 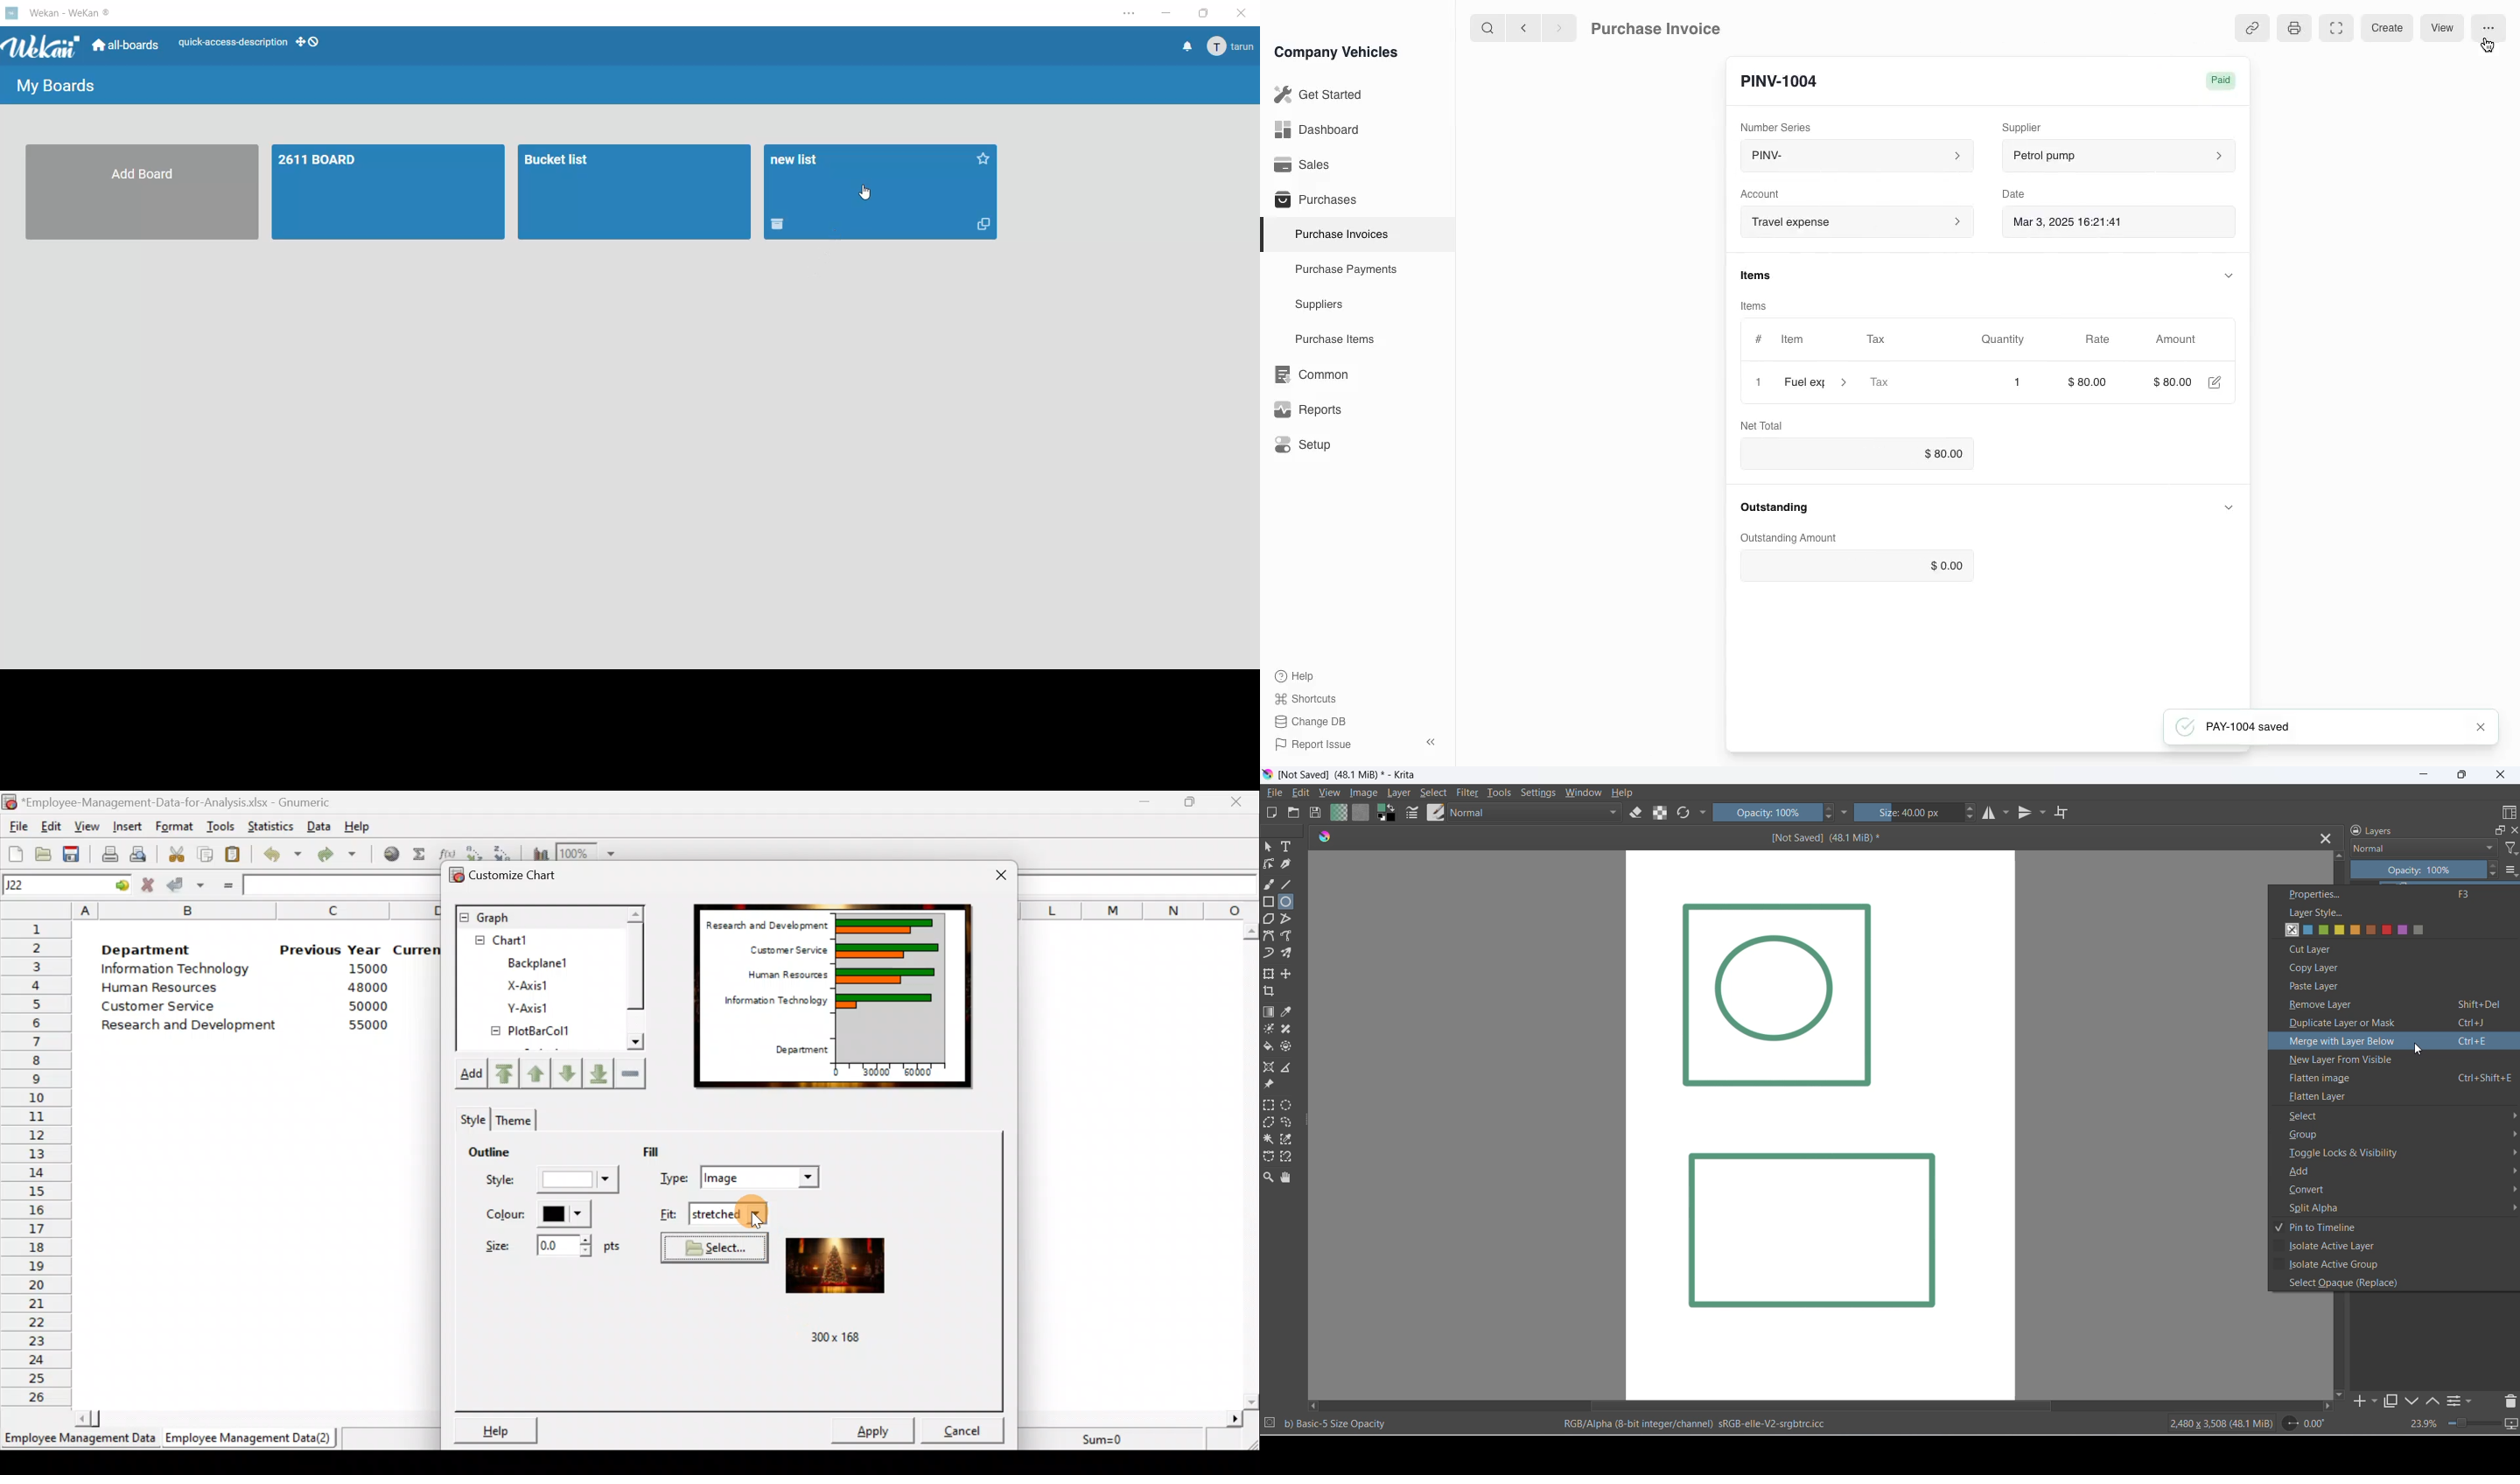 I want to click on change DB, so click(x=1312, y=722).